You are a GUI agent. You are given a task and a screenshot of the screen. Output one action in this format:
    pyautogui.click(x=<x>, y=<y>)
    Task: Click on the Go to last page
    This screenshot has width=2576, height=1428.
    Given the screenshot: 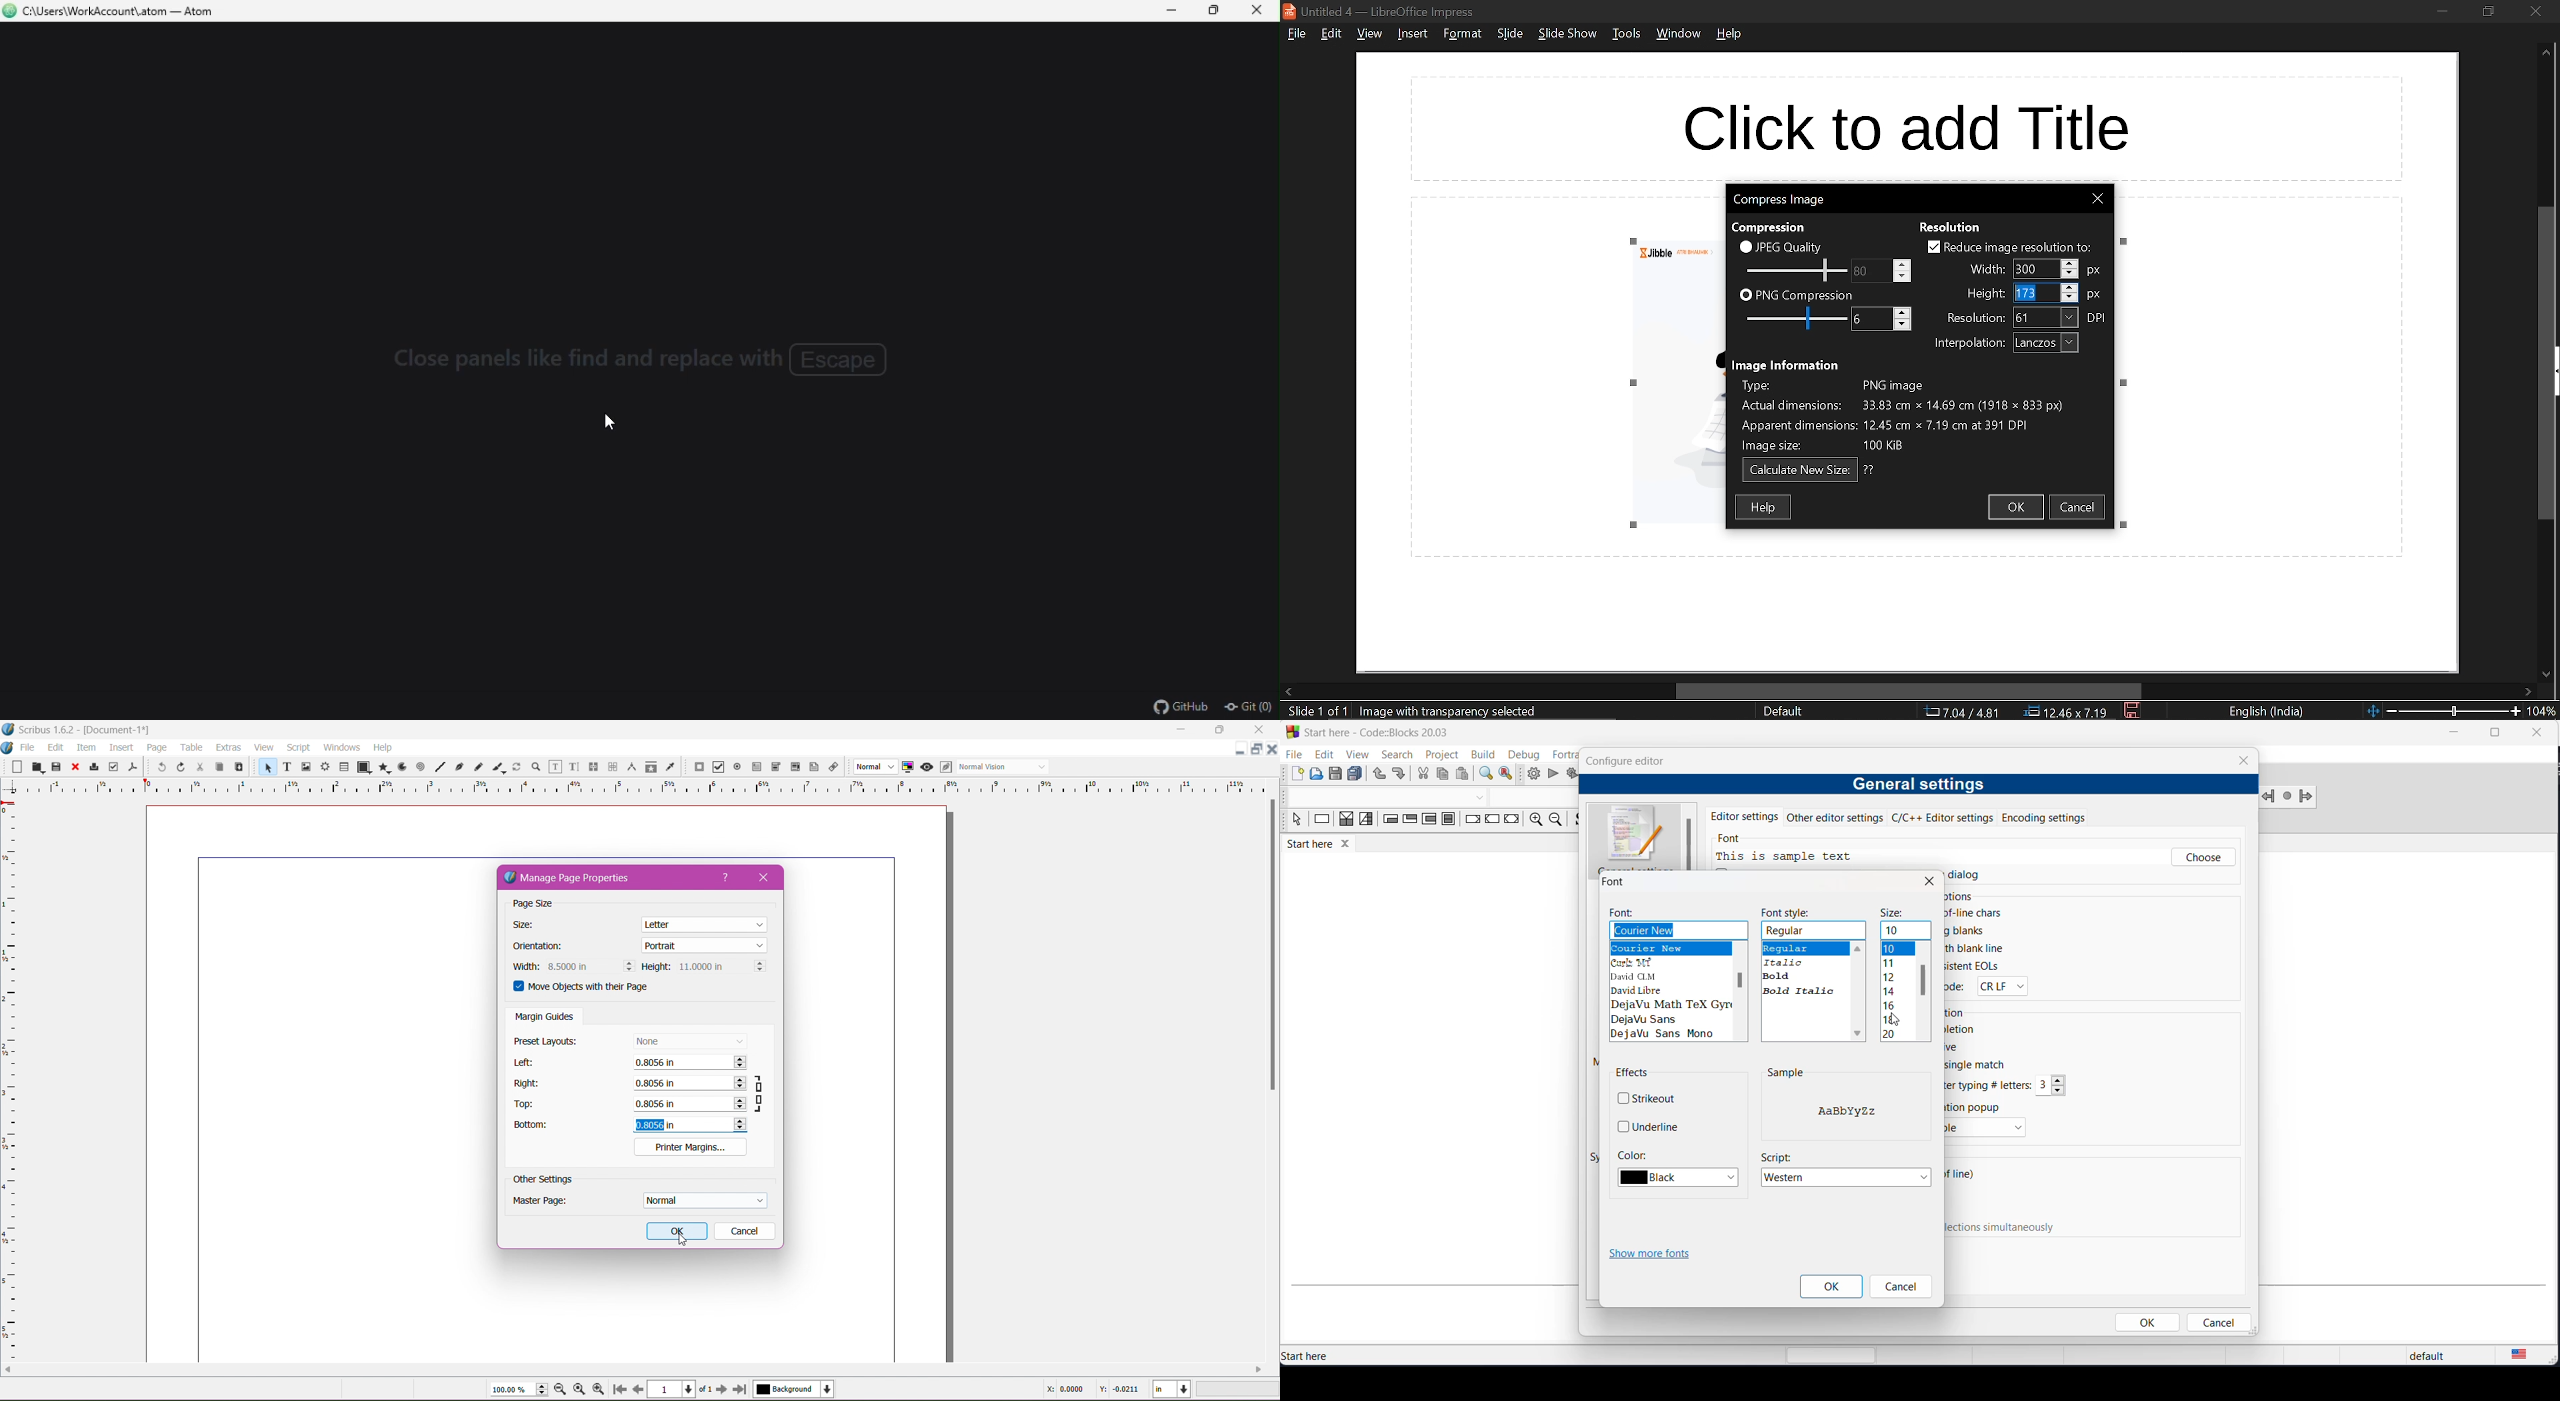 What is the action you would take?
    pyautogui.click(x=741, y=1390)
    